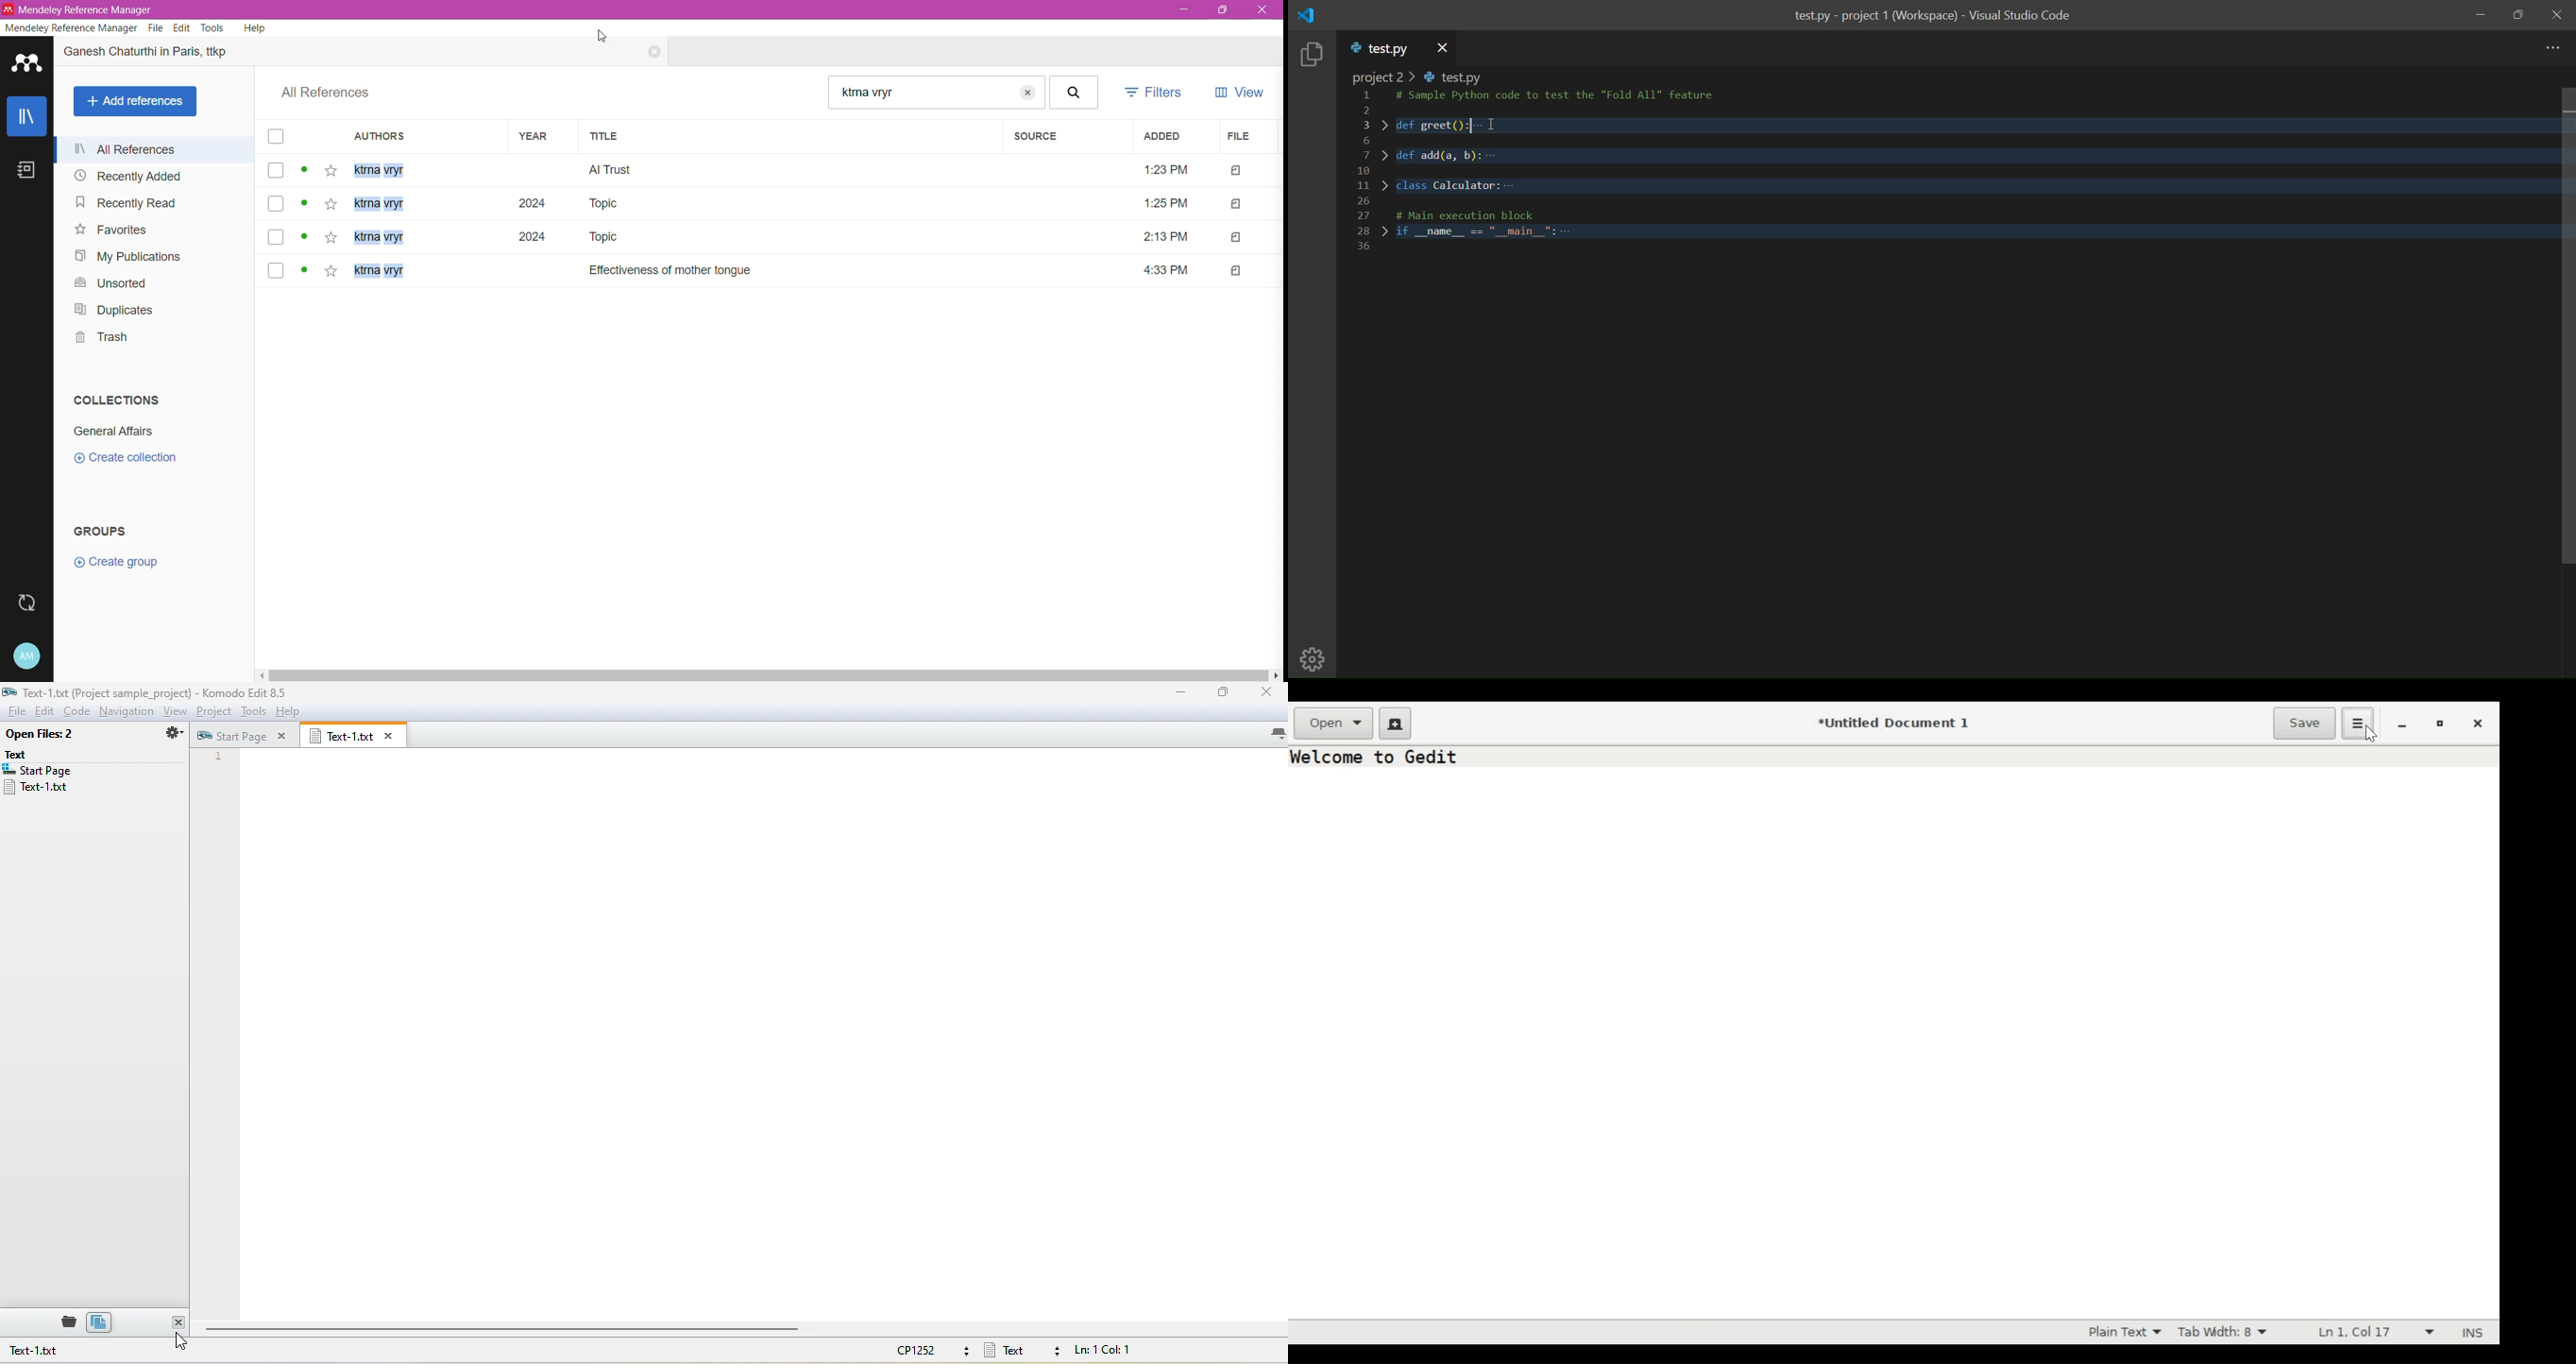  Describe the element at coordinates (604, 35) in the screenshot. I see `Cursor ` at that location.